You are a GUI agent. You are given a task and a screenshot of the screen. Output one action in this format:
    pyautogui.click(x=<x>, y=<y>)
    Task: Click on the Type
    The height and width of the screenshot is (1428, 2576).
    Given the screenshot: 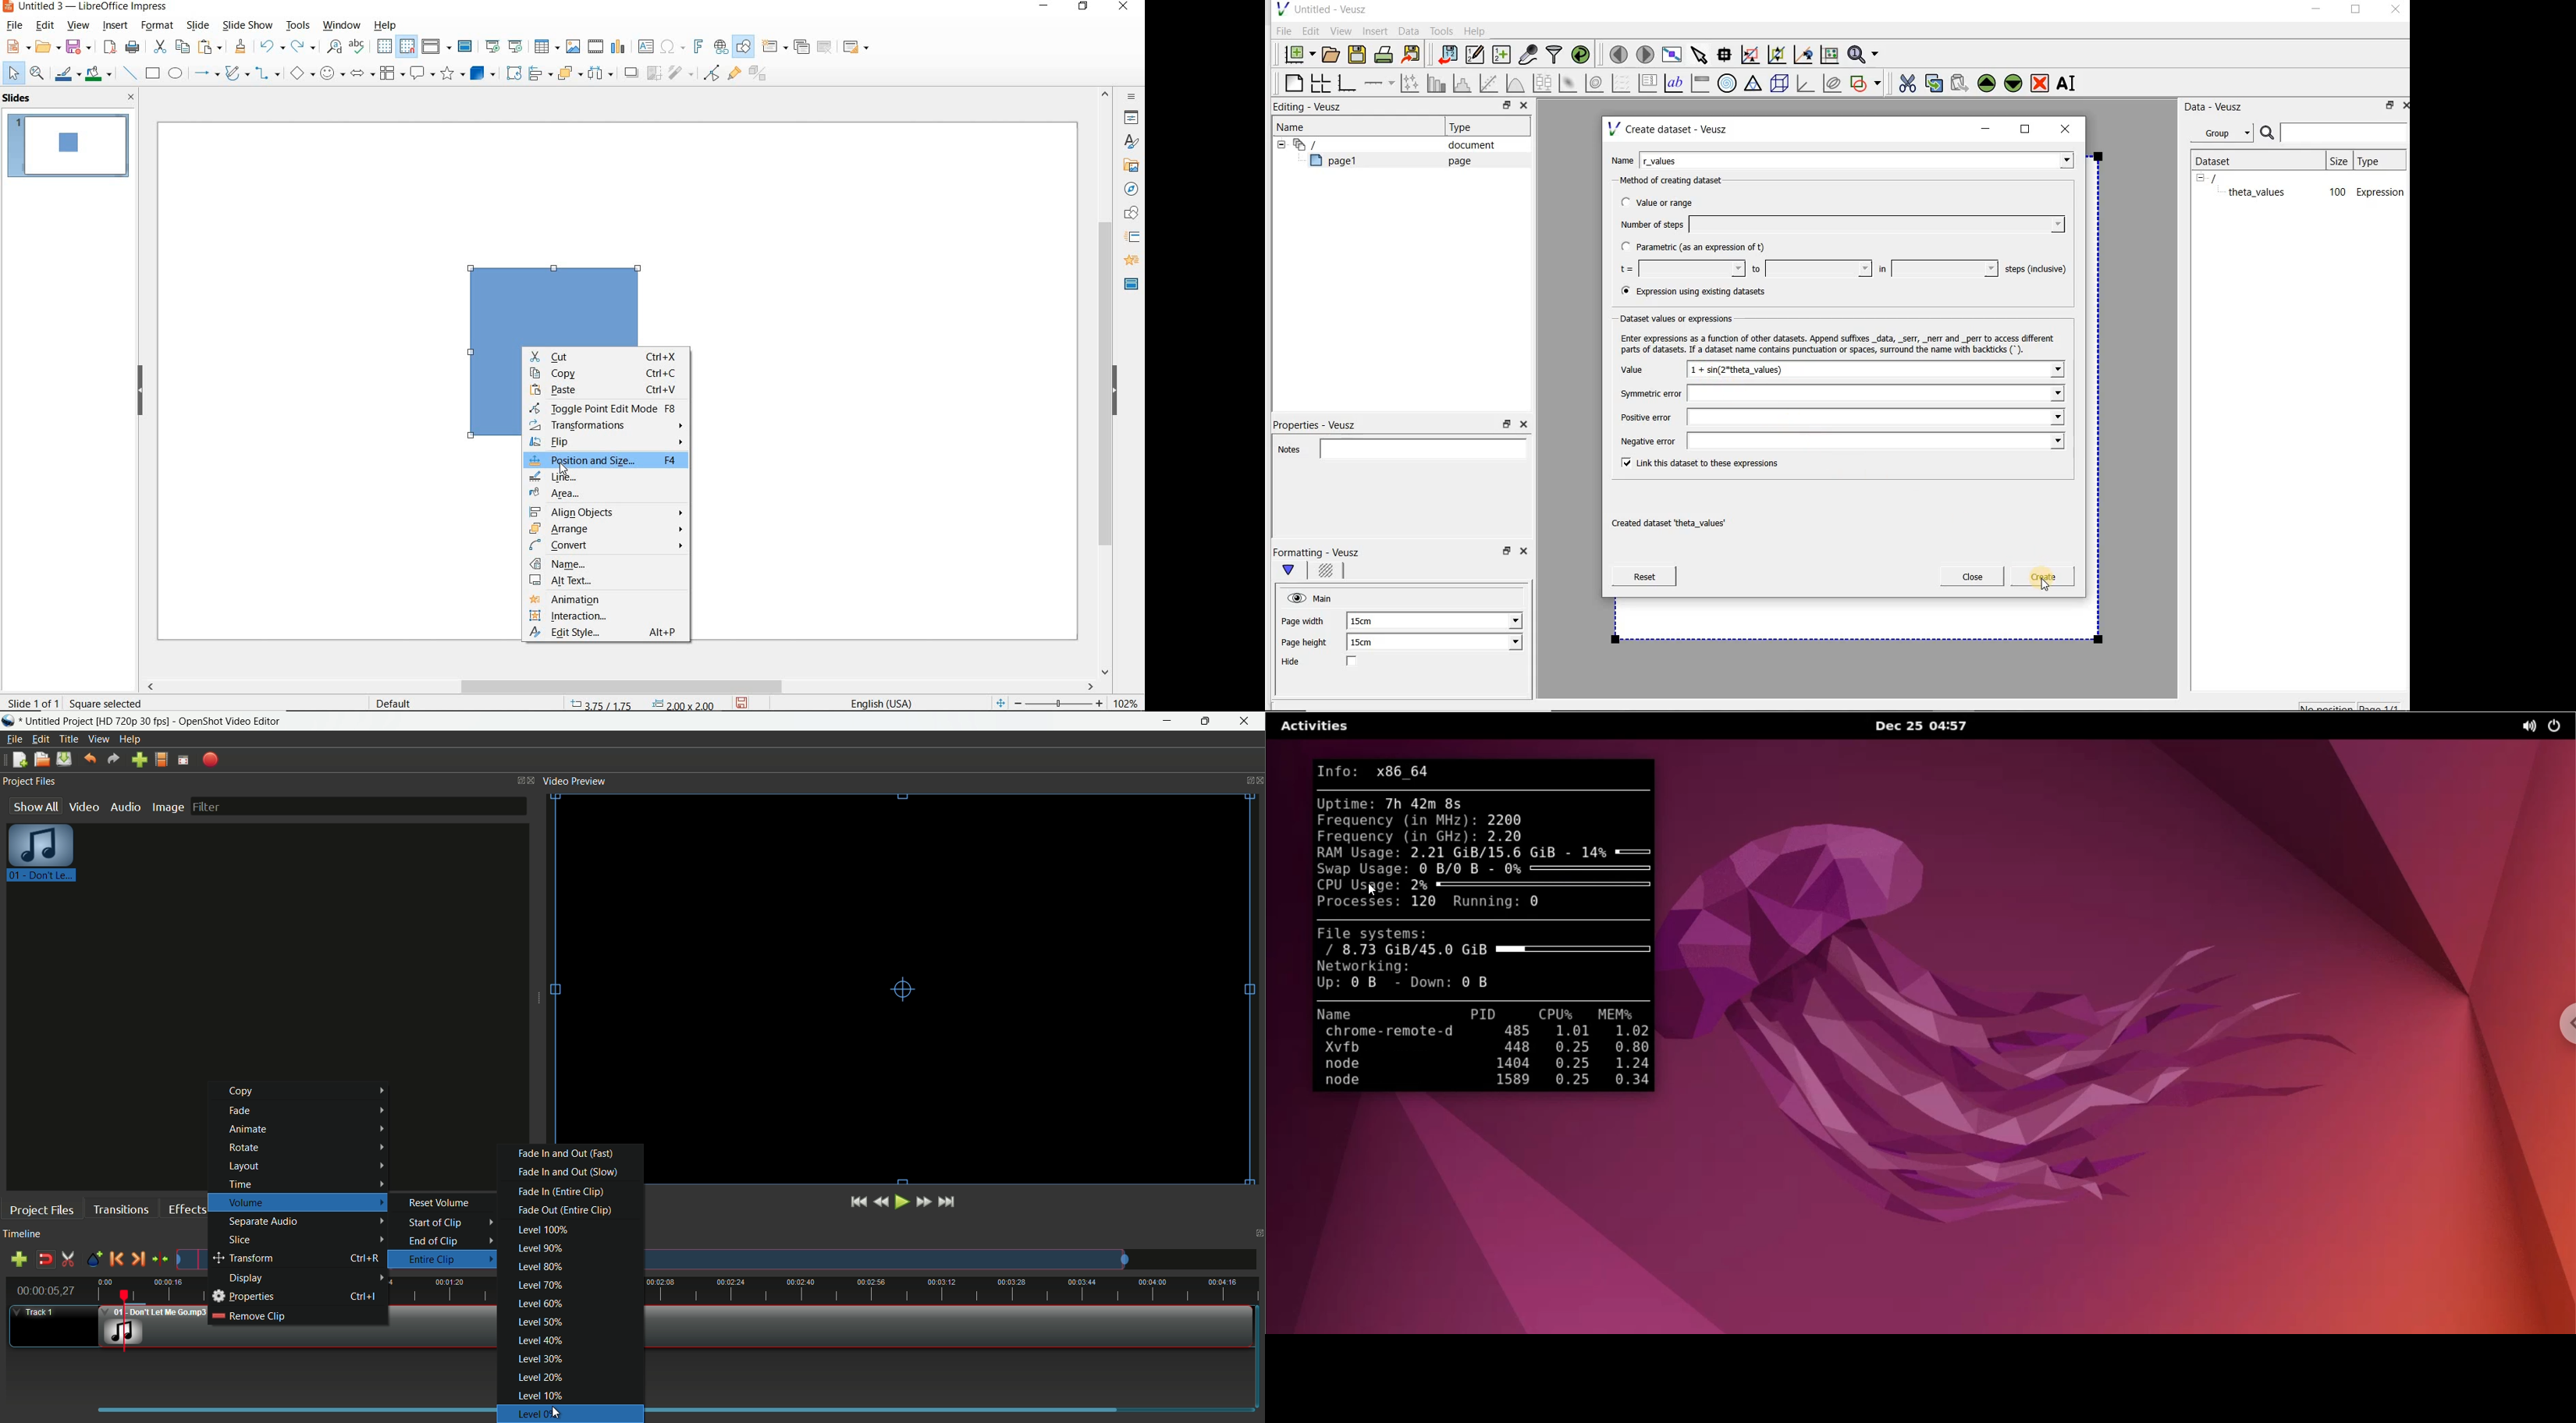 What is the action you would take?
    pyautogui.click(x=1466, y=127)
    